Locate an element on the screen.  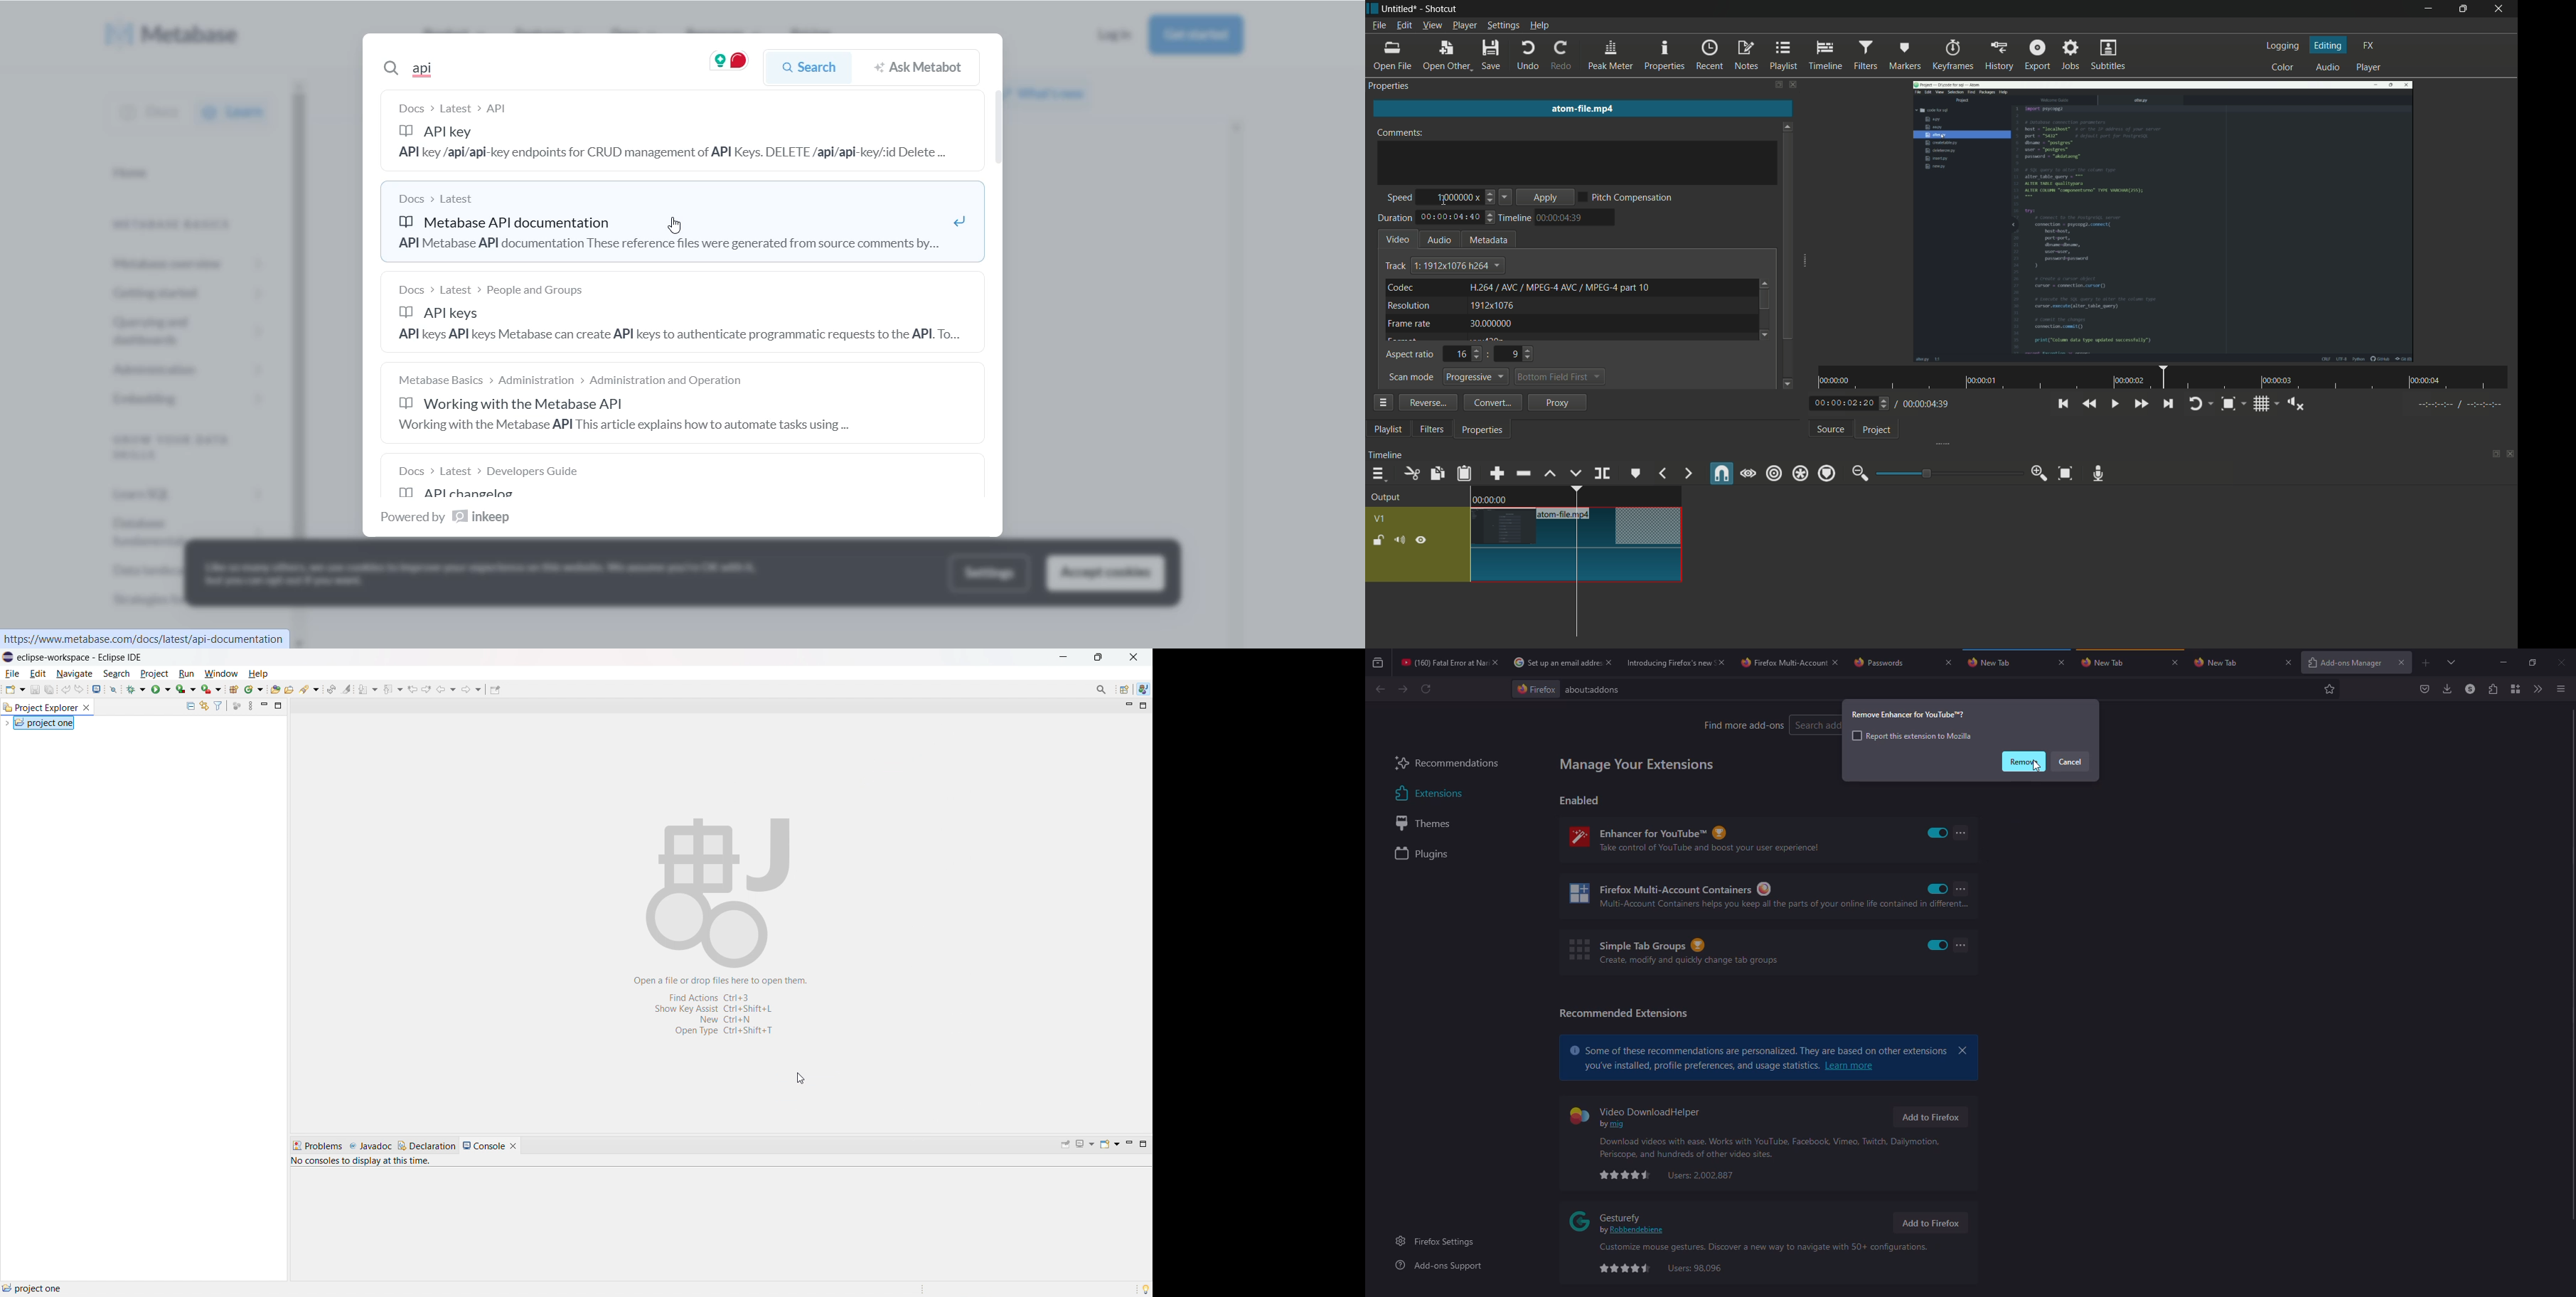
view next location is located at coordinates (426, 688).